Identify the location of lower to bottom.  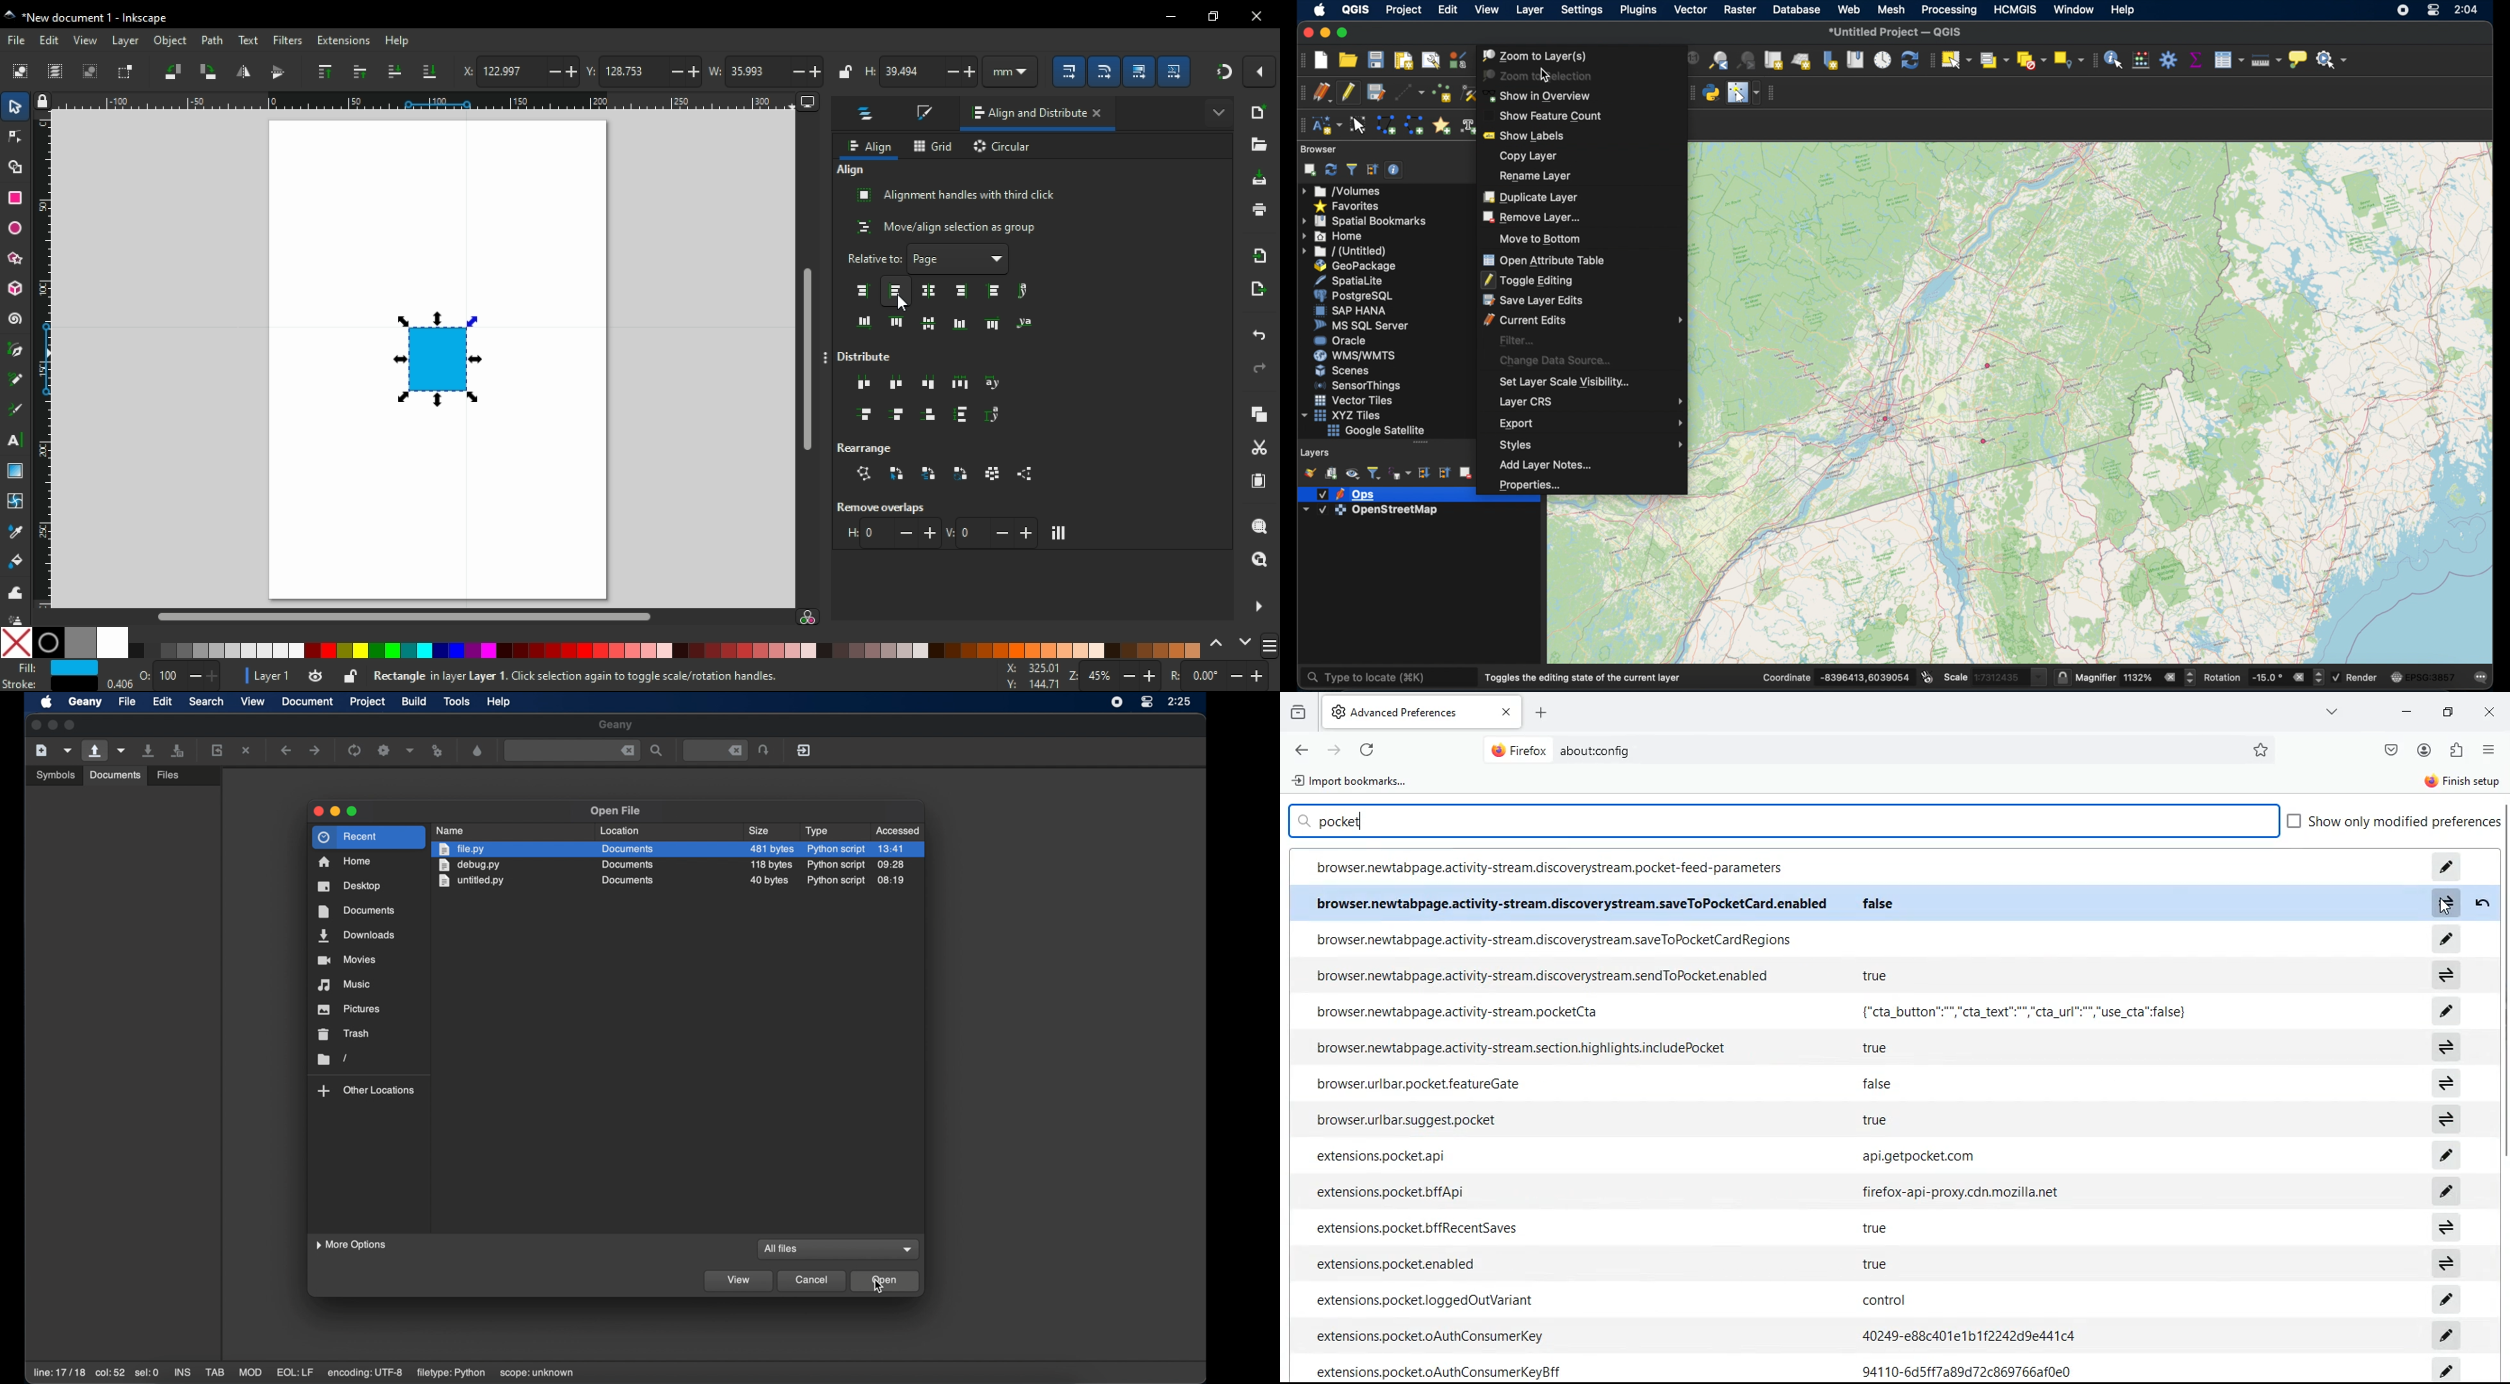
(430, 72).